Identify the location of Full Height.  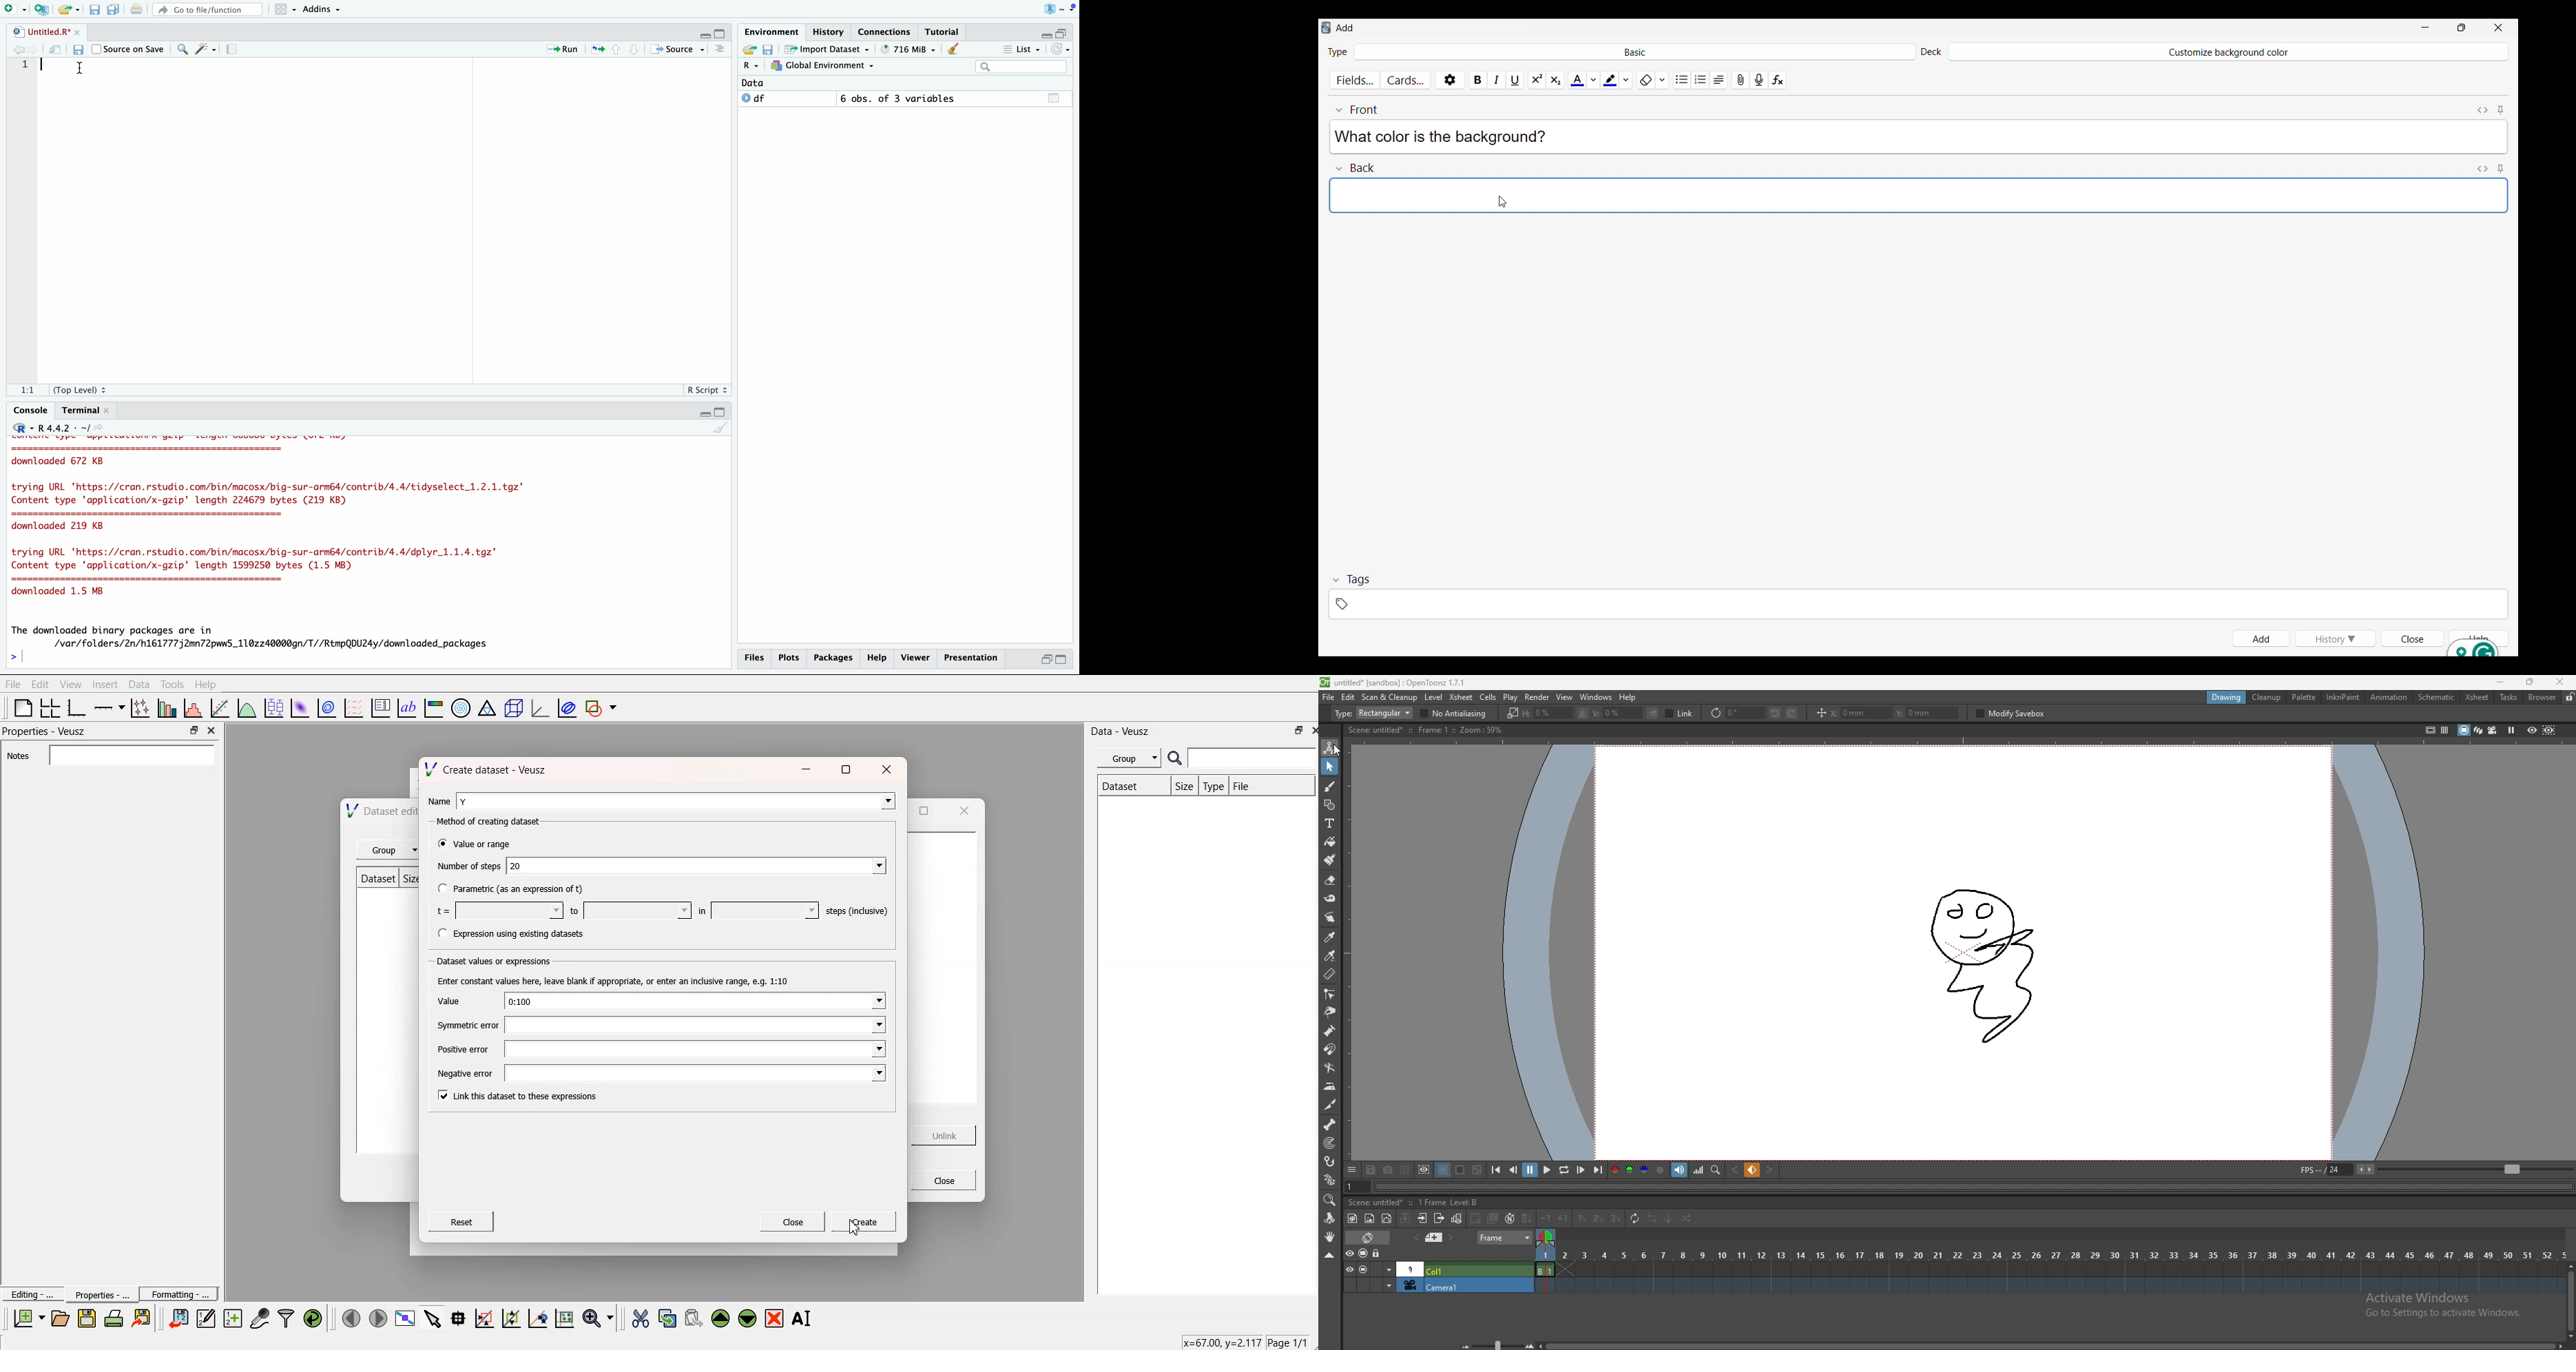
(721, 32).